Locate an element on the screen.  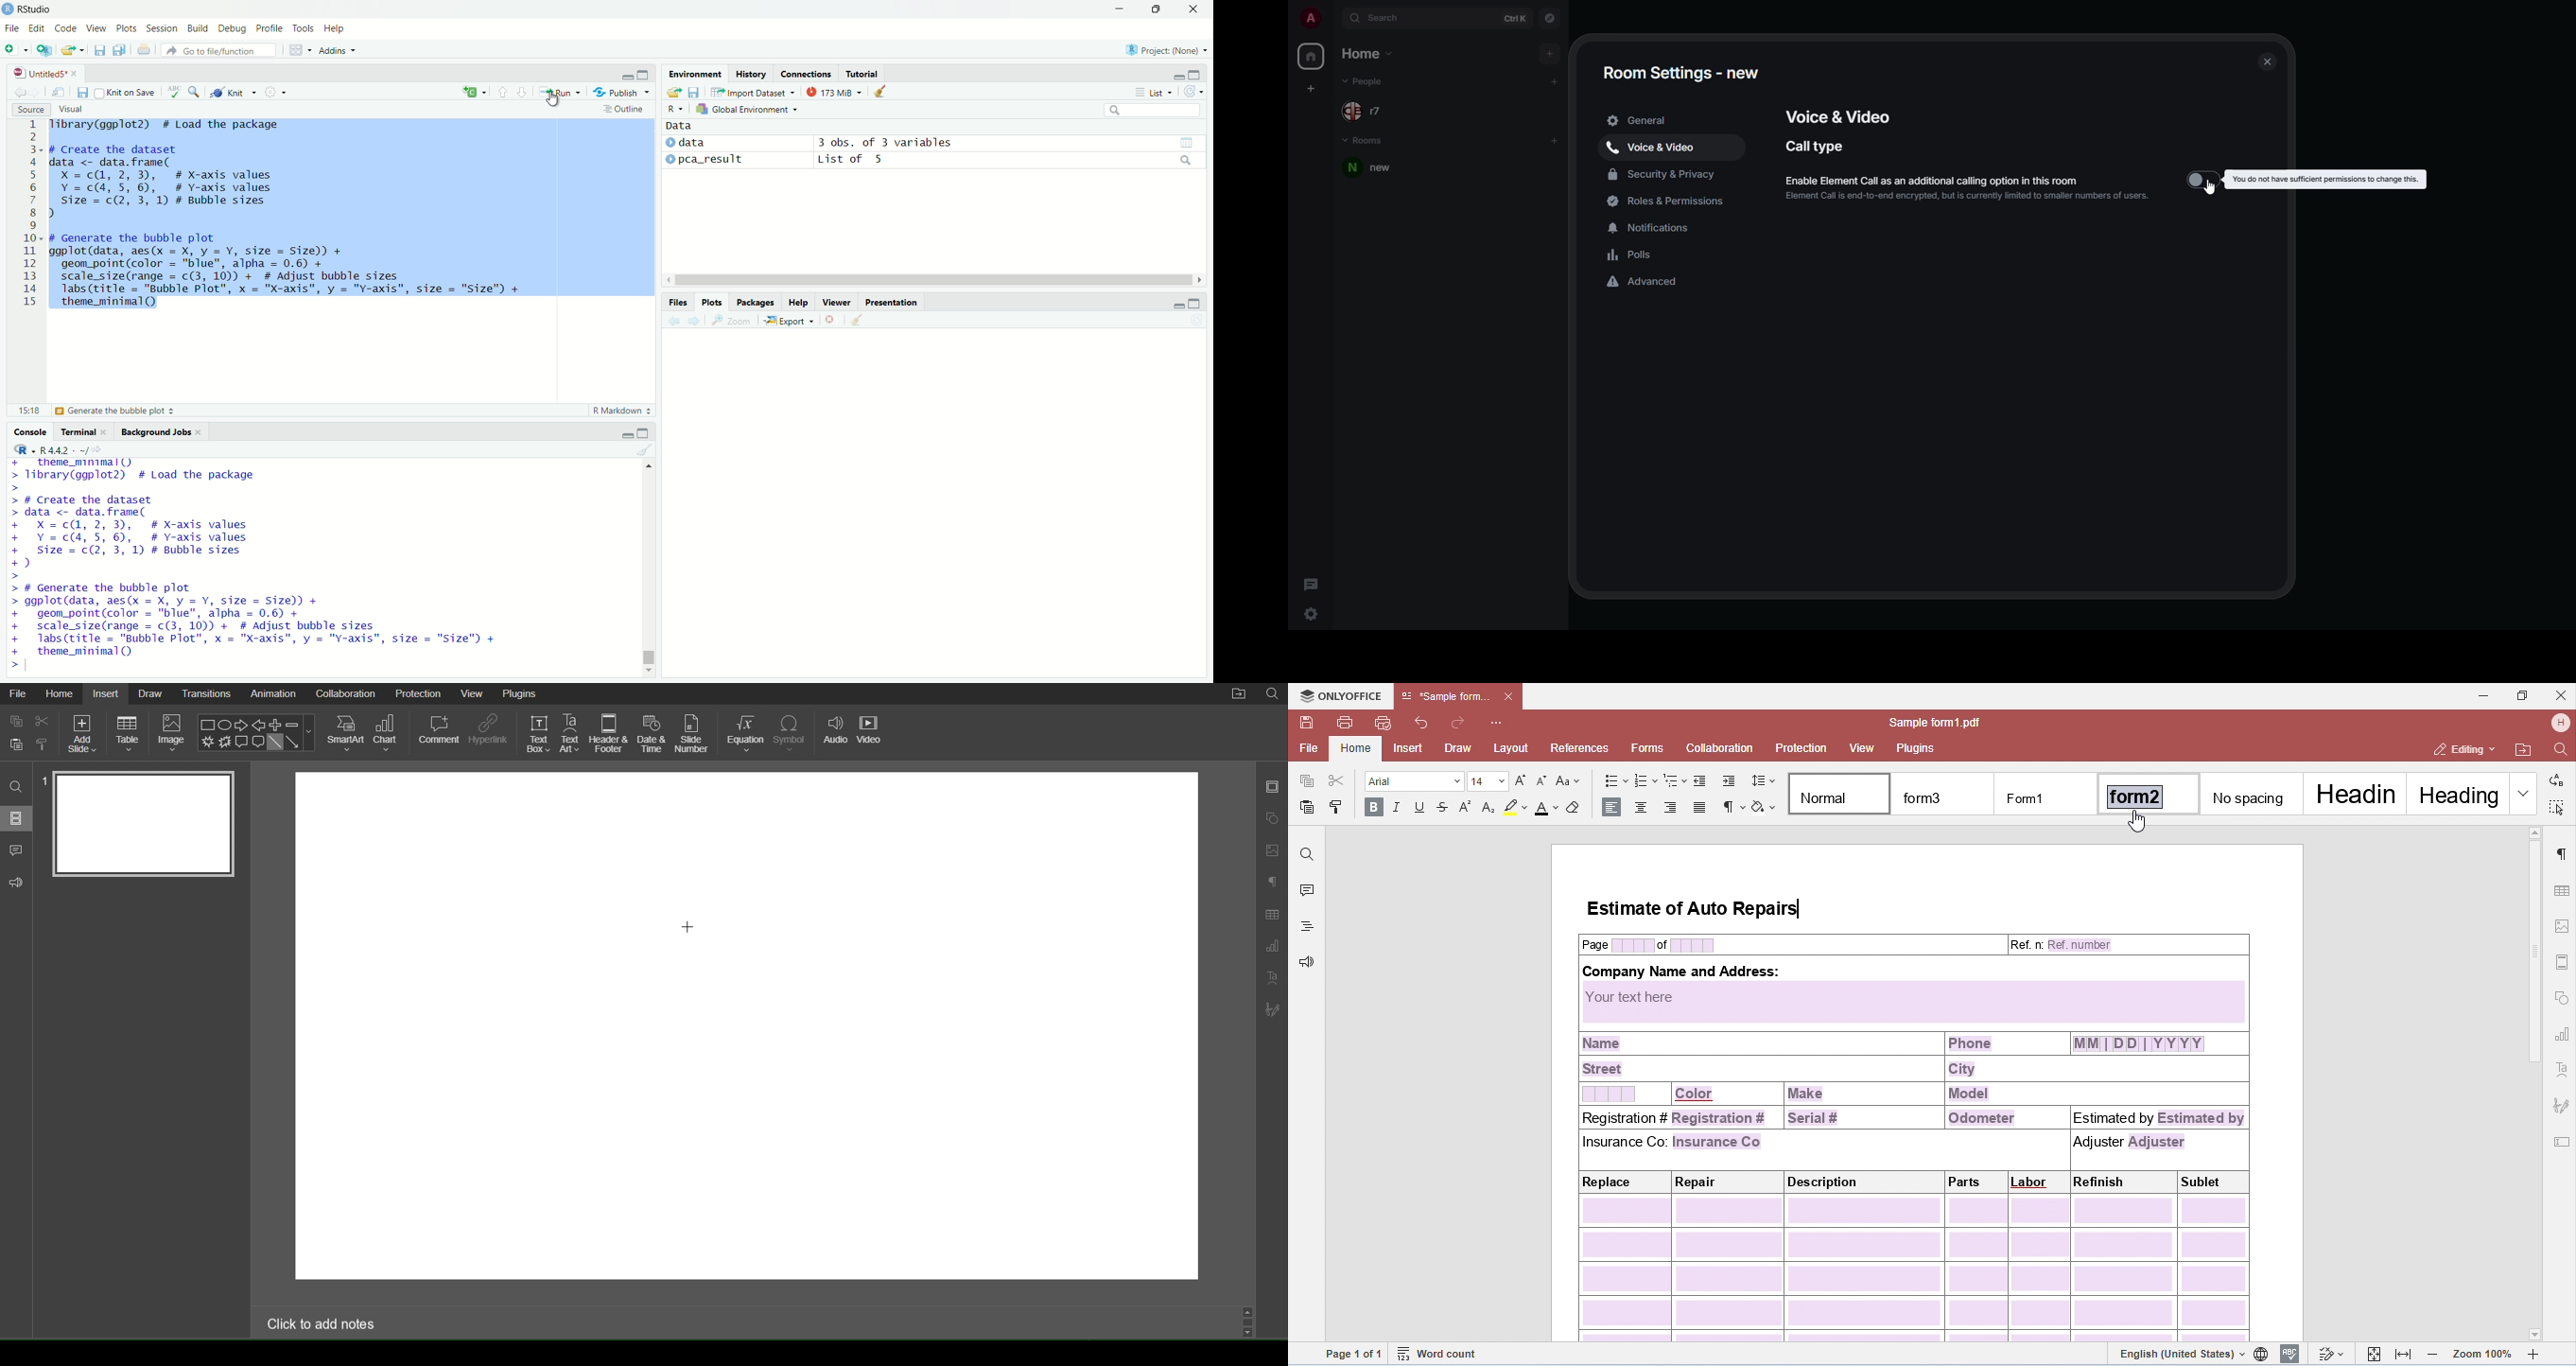
Comment is located at coordinates (438, 733).